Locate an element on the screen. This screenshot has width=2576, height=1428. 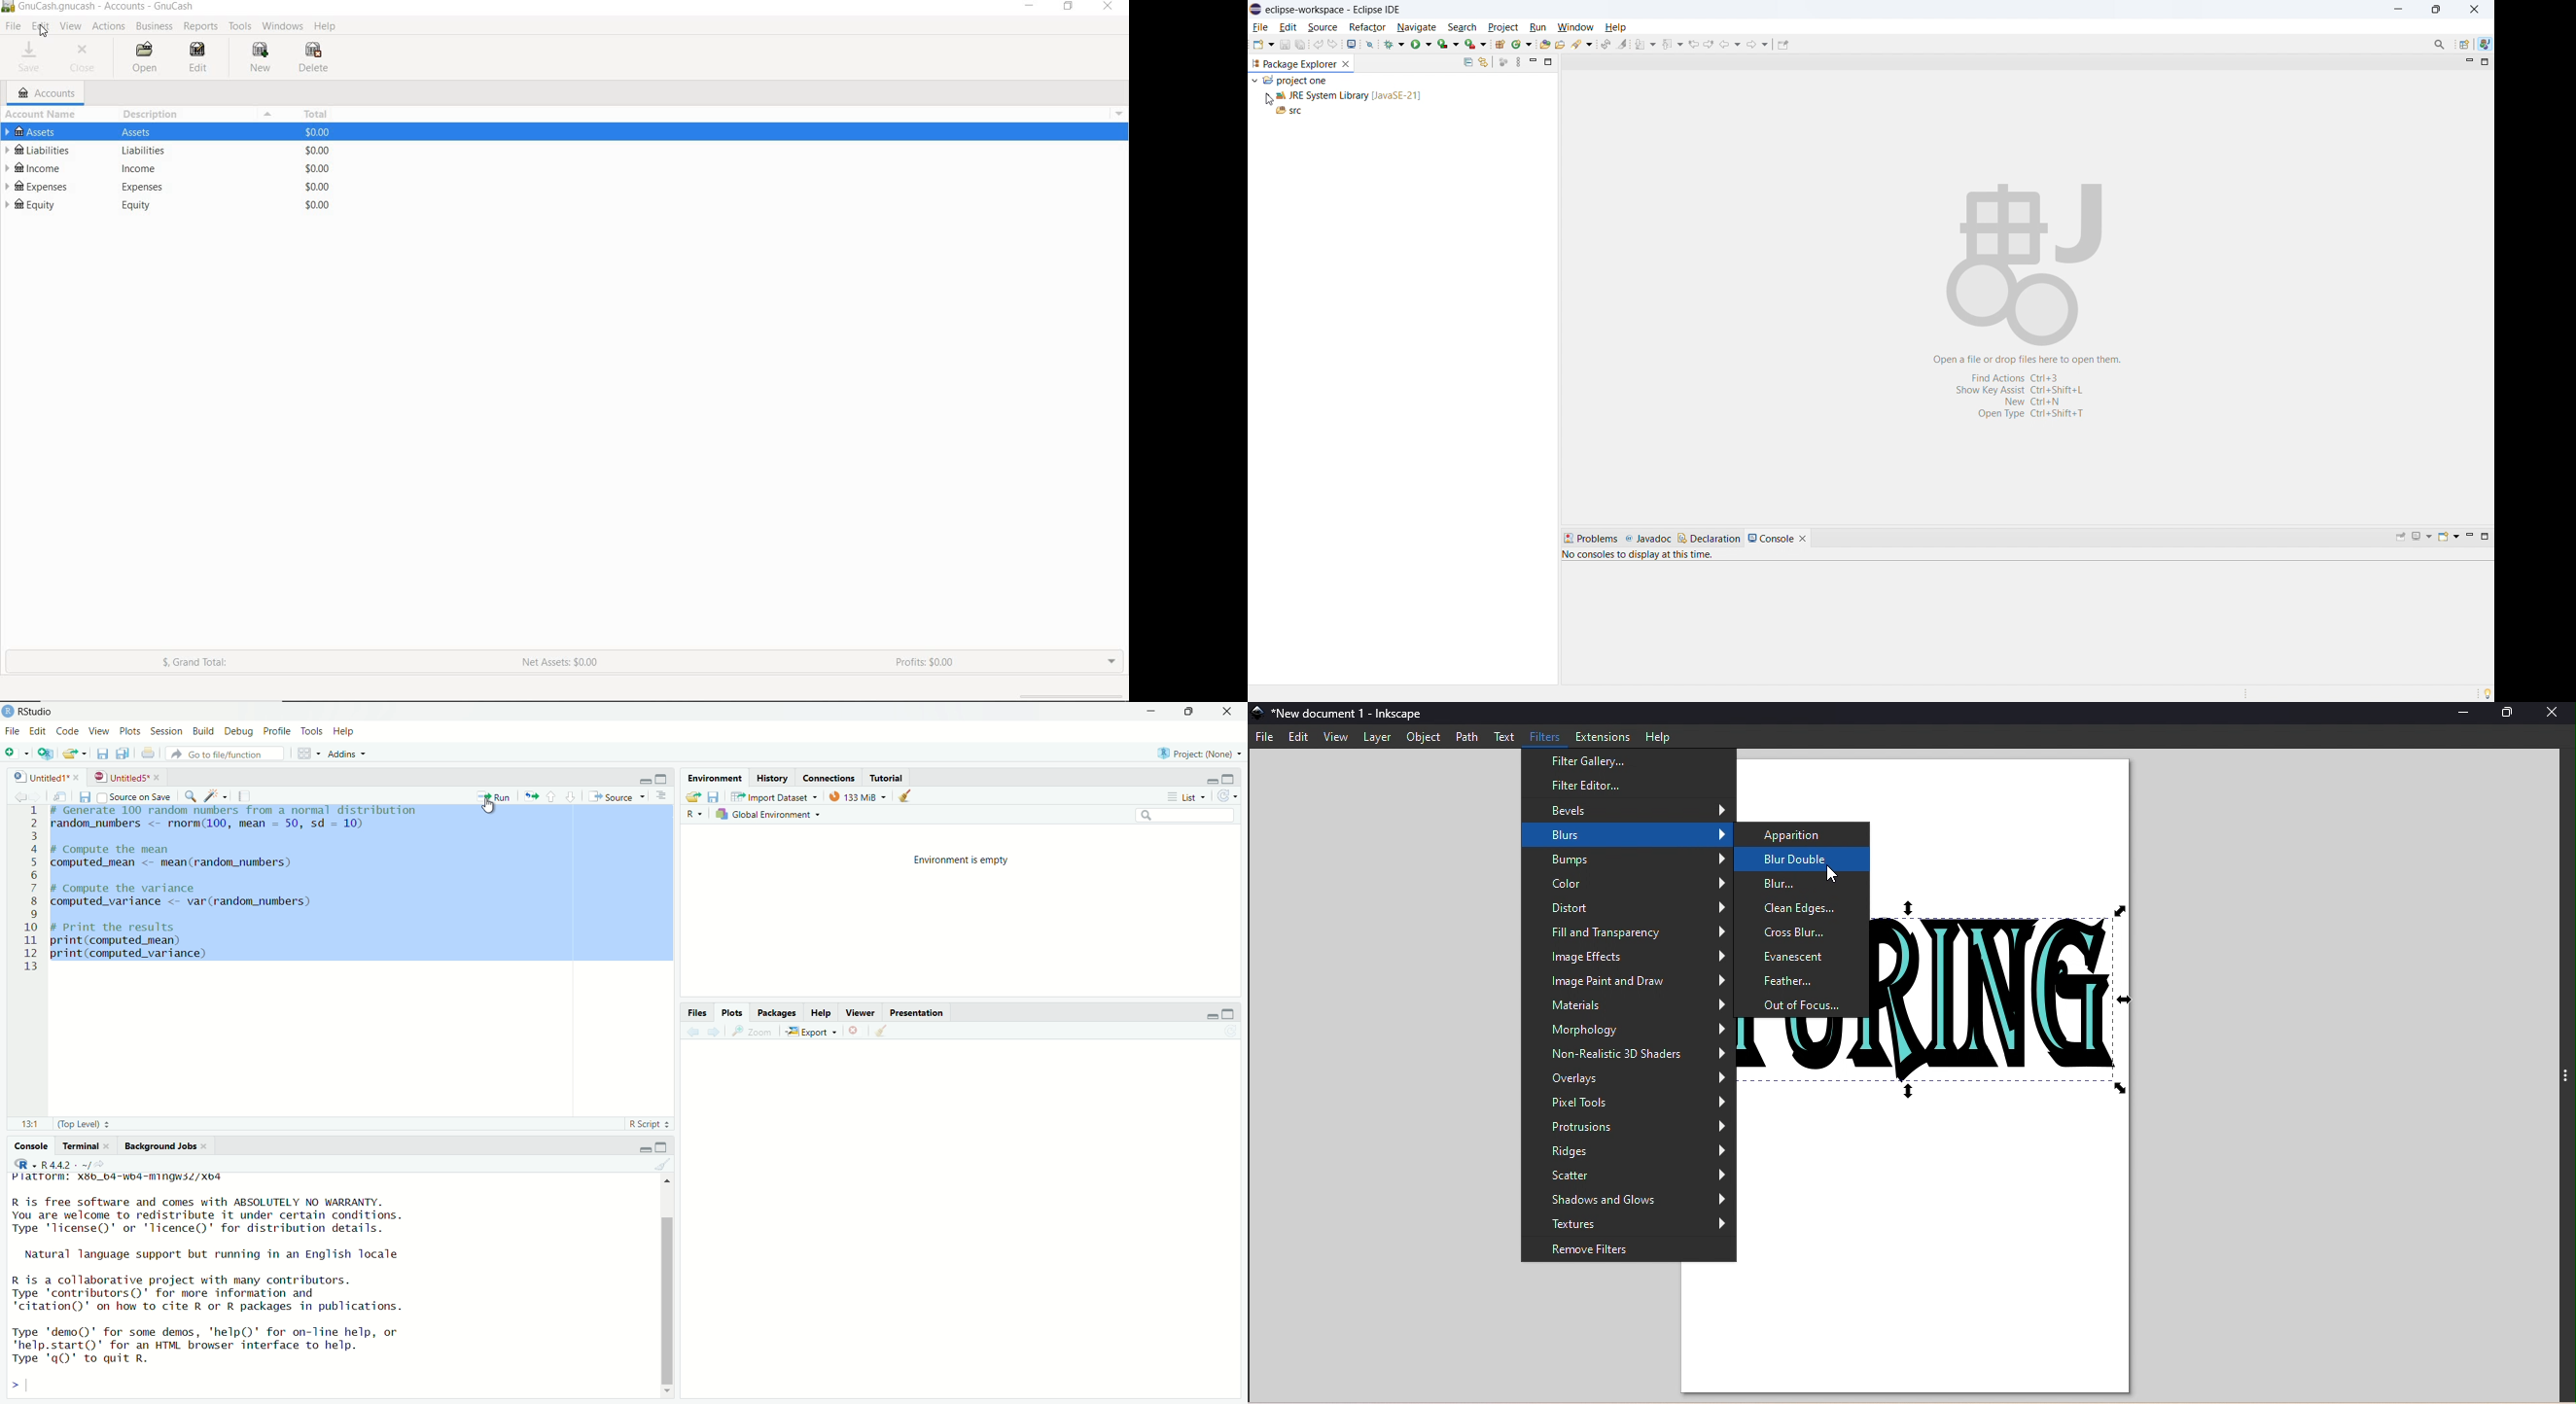
environment is located at coordinates (716, 777).